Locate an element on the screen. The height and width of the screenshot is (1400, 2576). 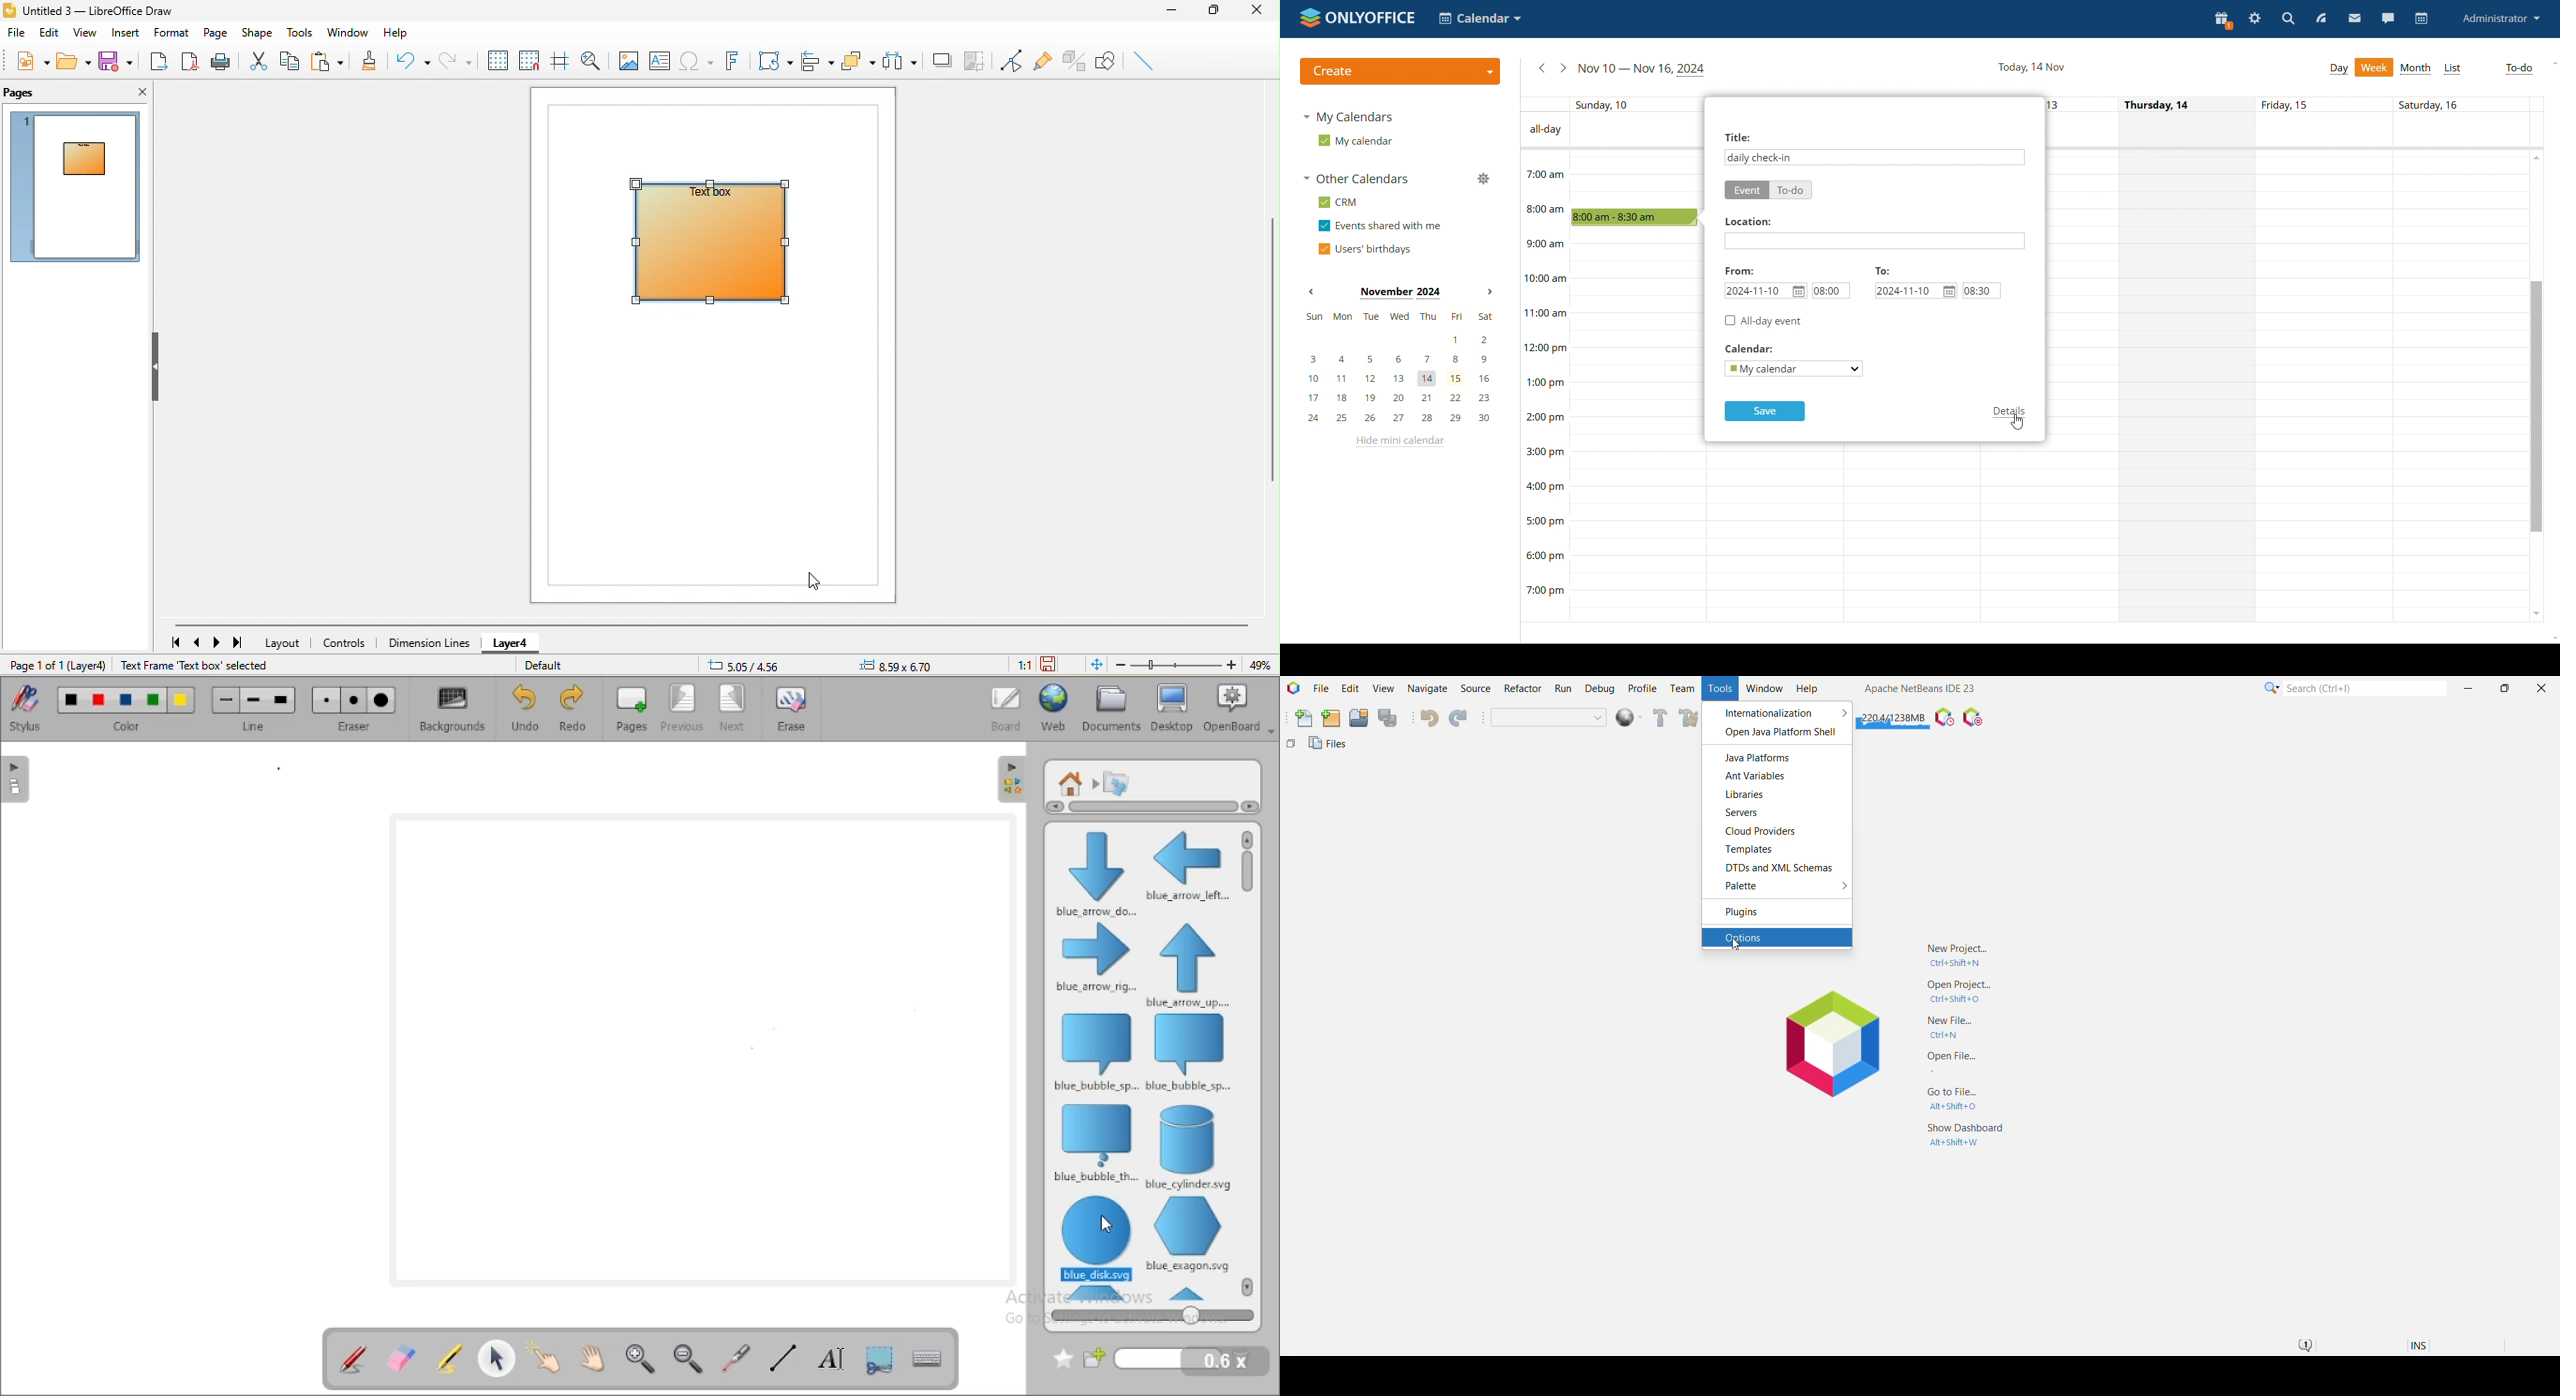
create is located at coordinates (1399, 71).